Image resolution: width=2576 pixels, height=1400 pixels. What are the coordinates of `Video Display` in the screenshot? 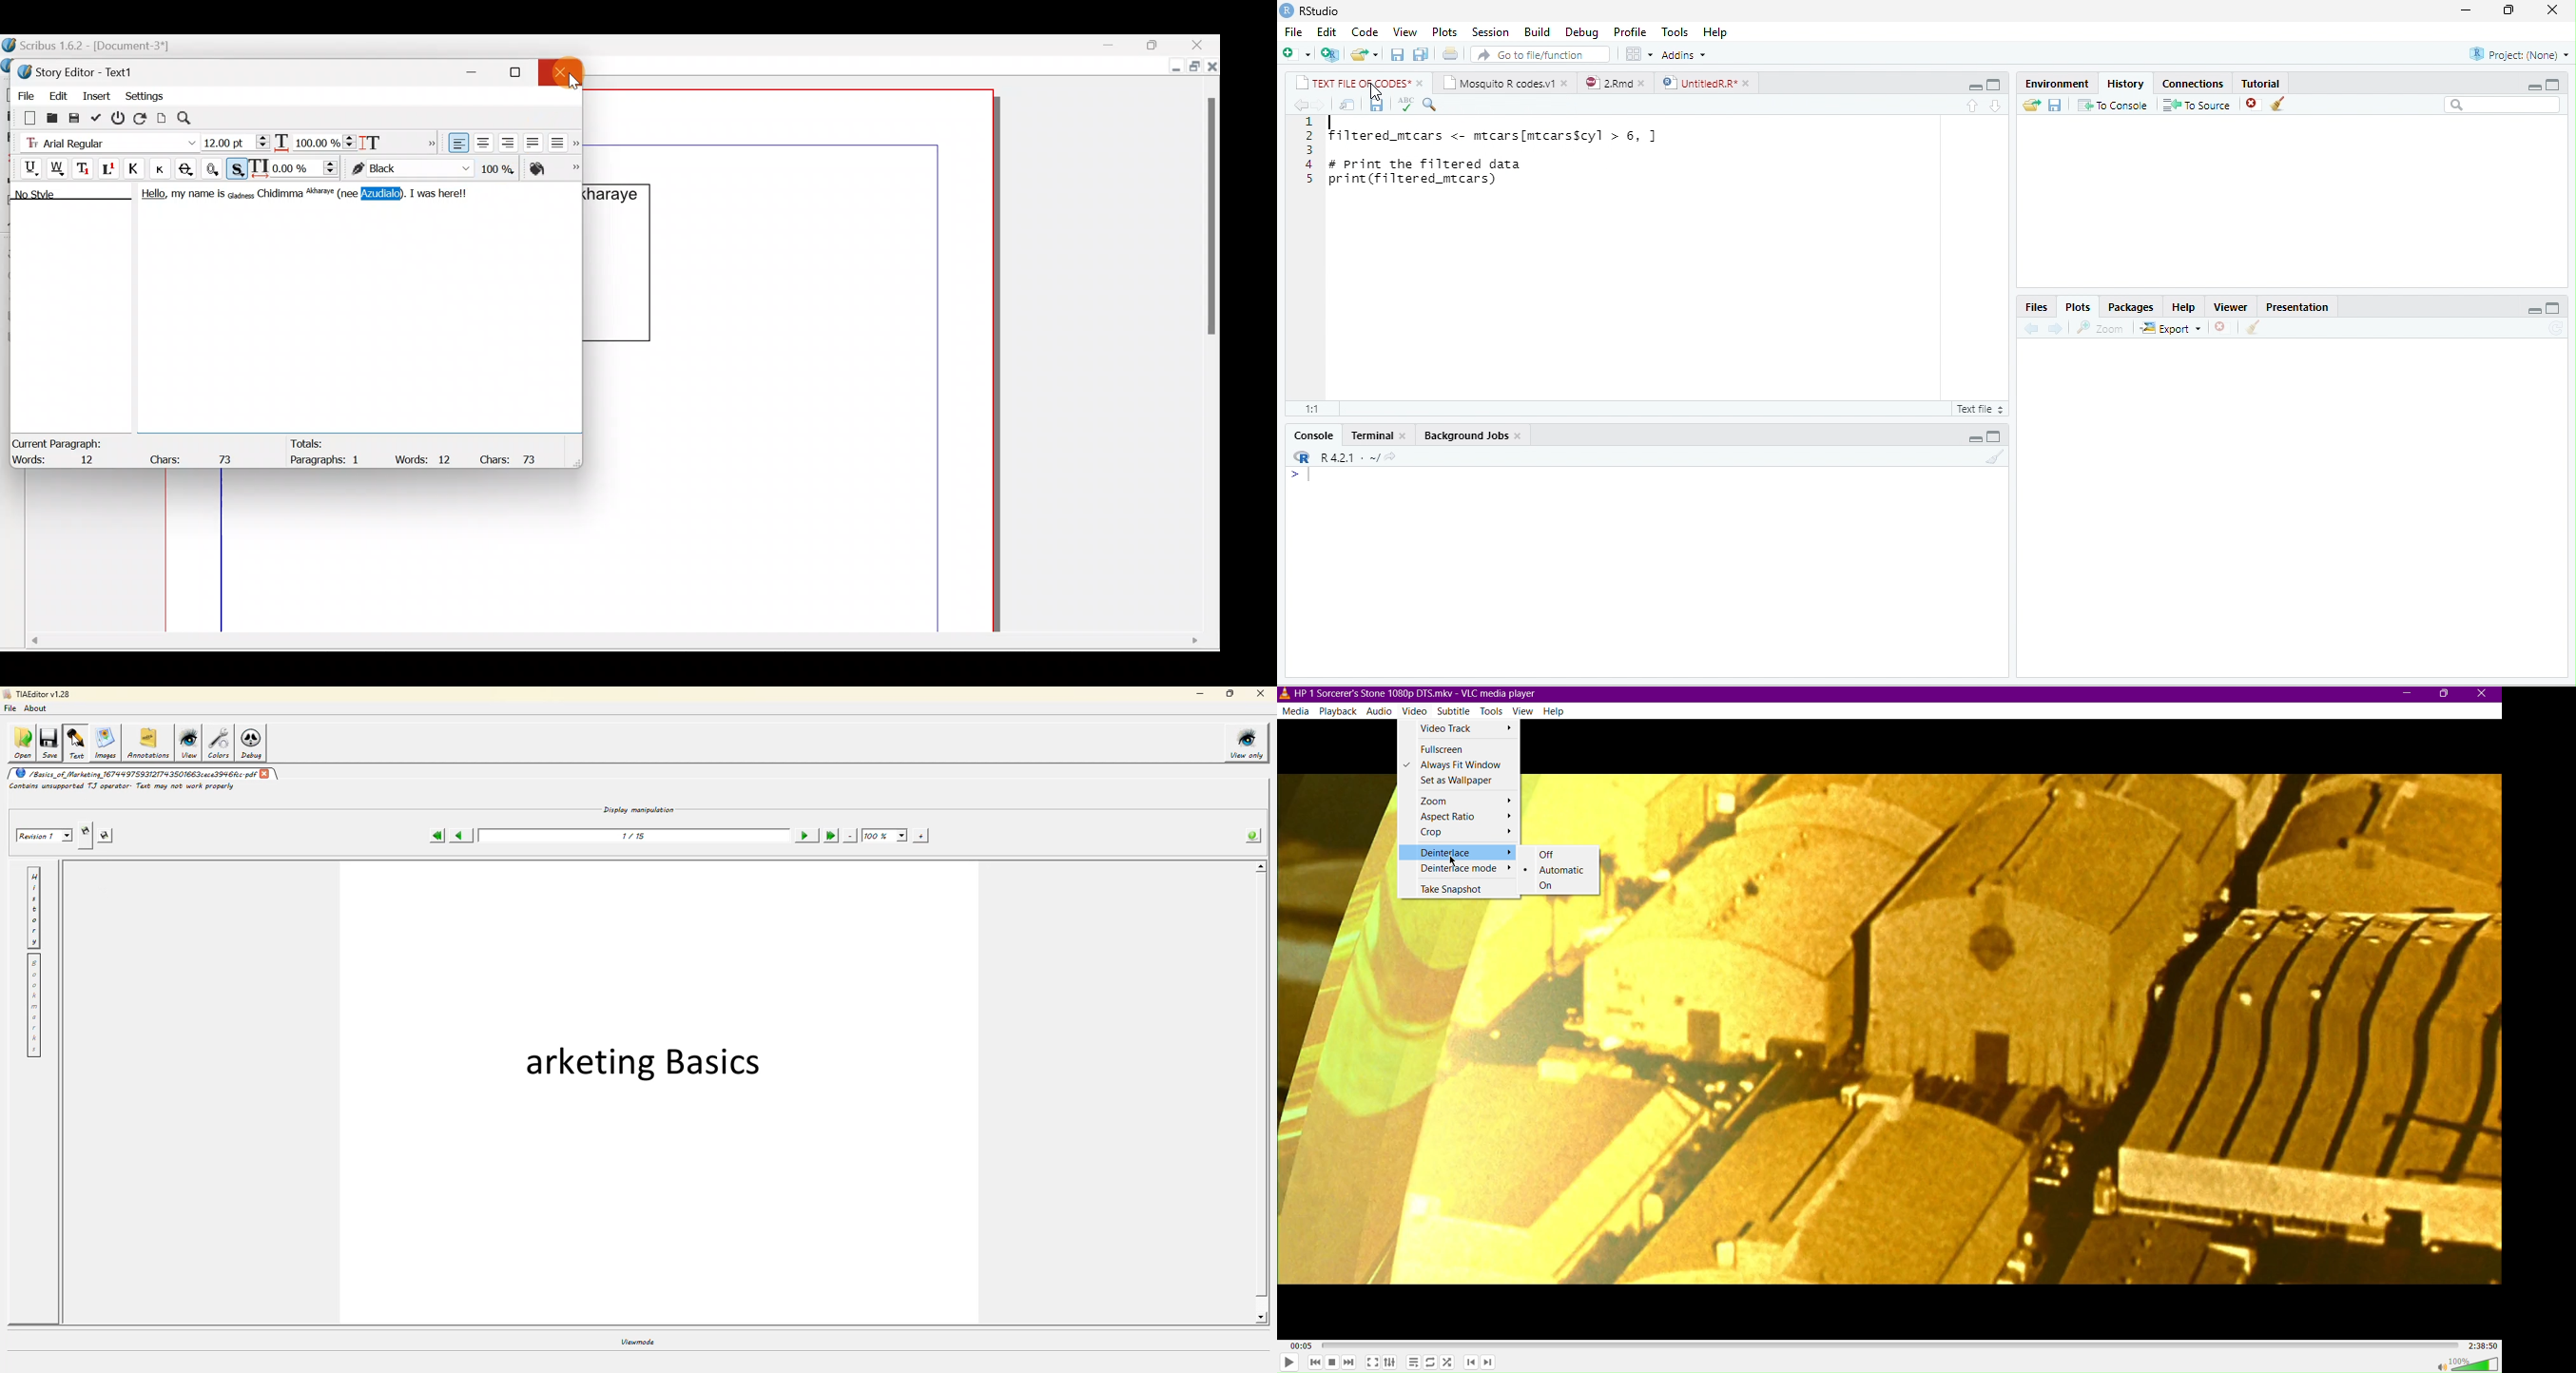 It's located at (2057, 1028).